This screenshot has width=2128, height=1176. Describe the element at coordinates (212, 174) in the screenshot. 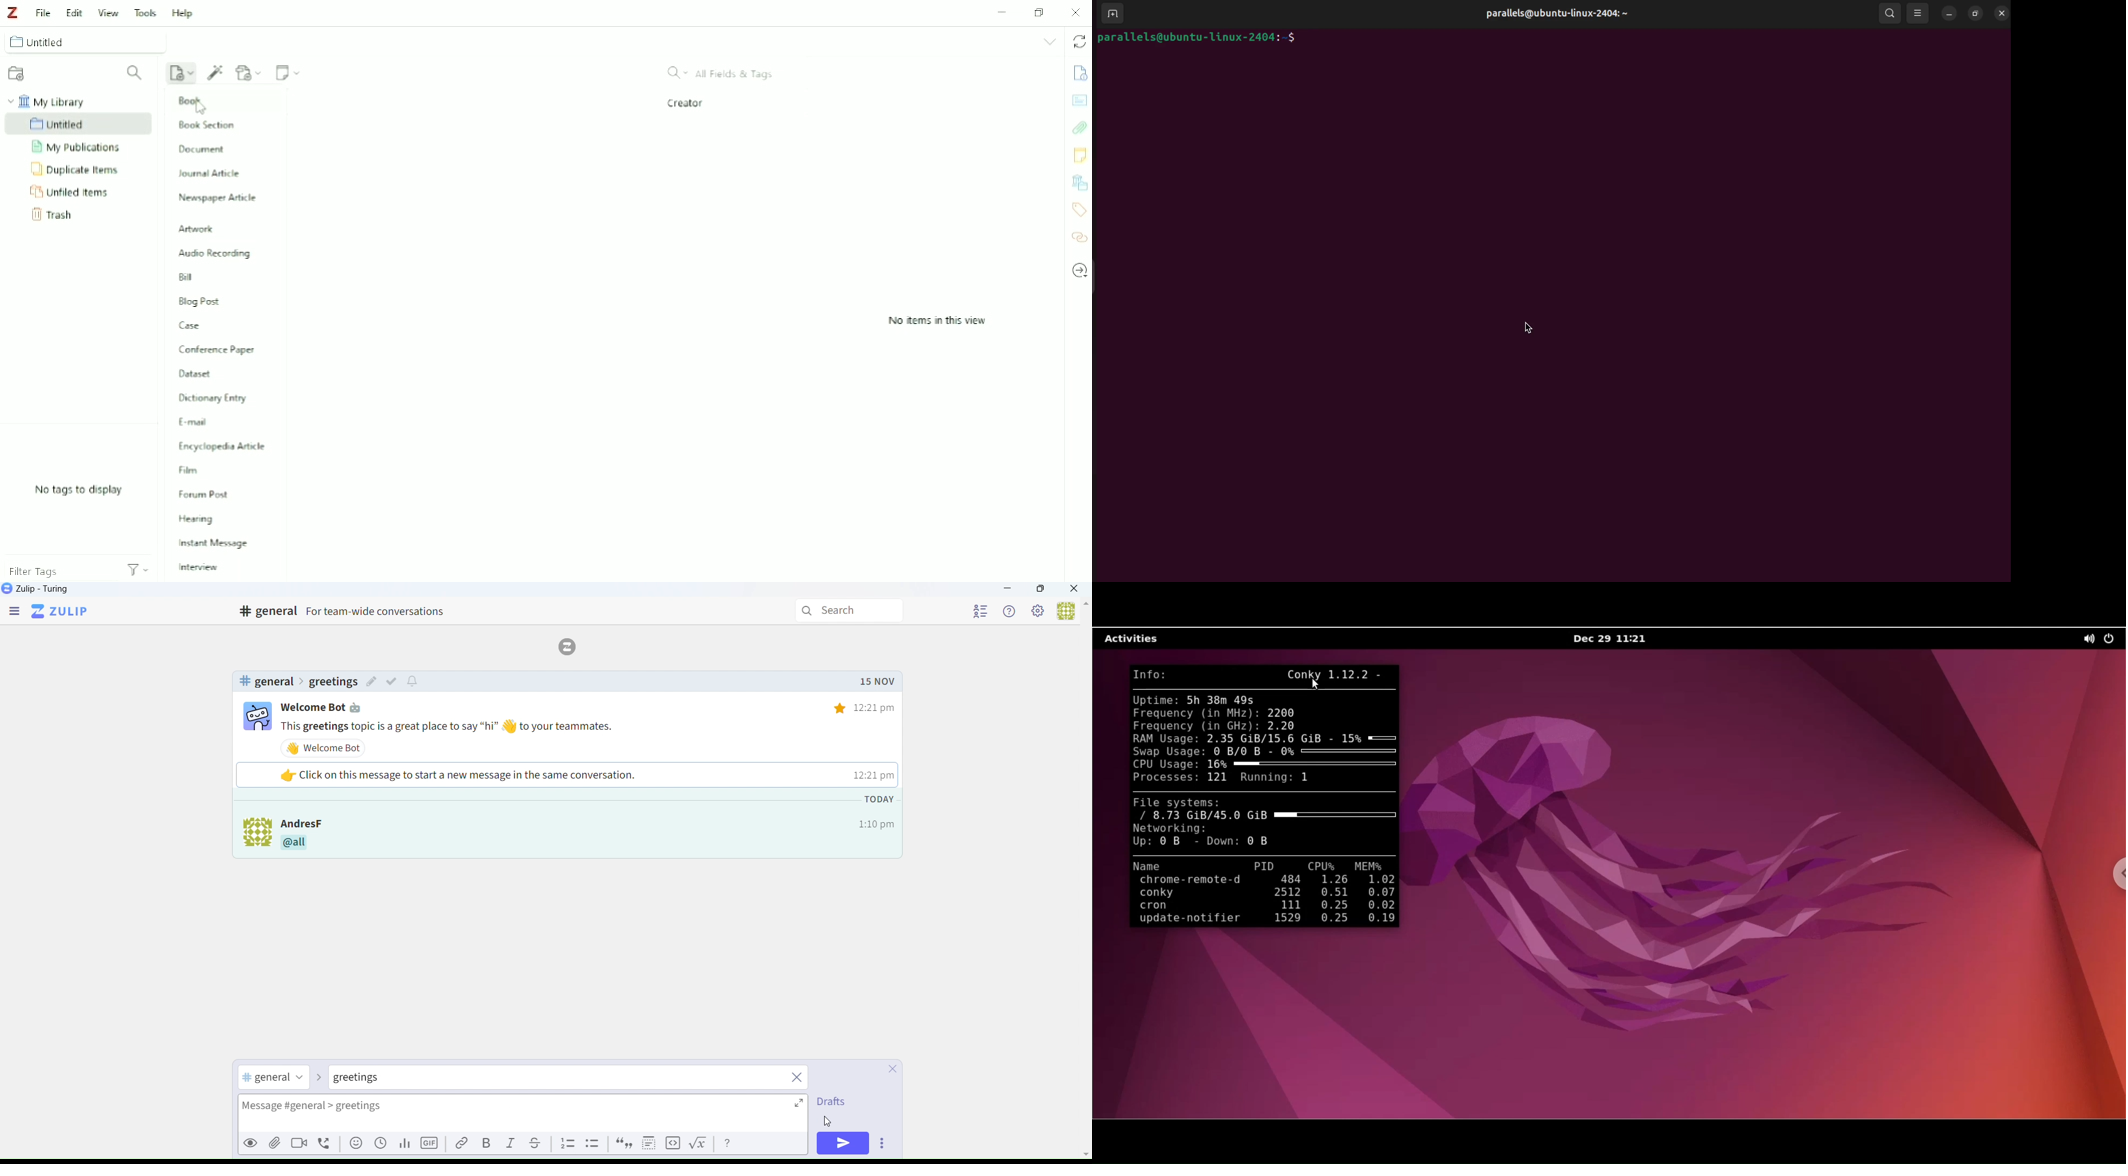

I see `Journal Article` at that location.